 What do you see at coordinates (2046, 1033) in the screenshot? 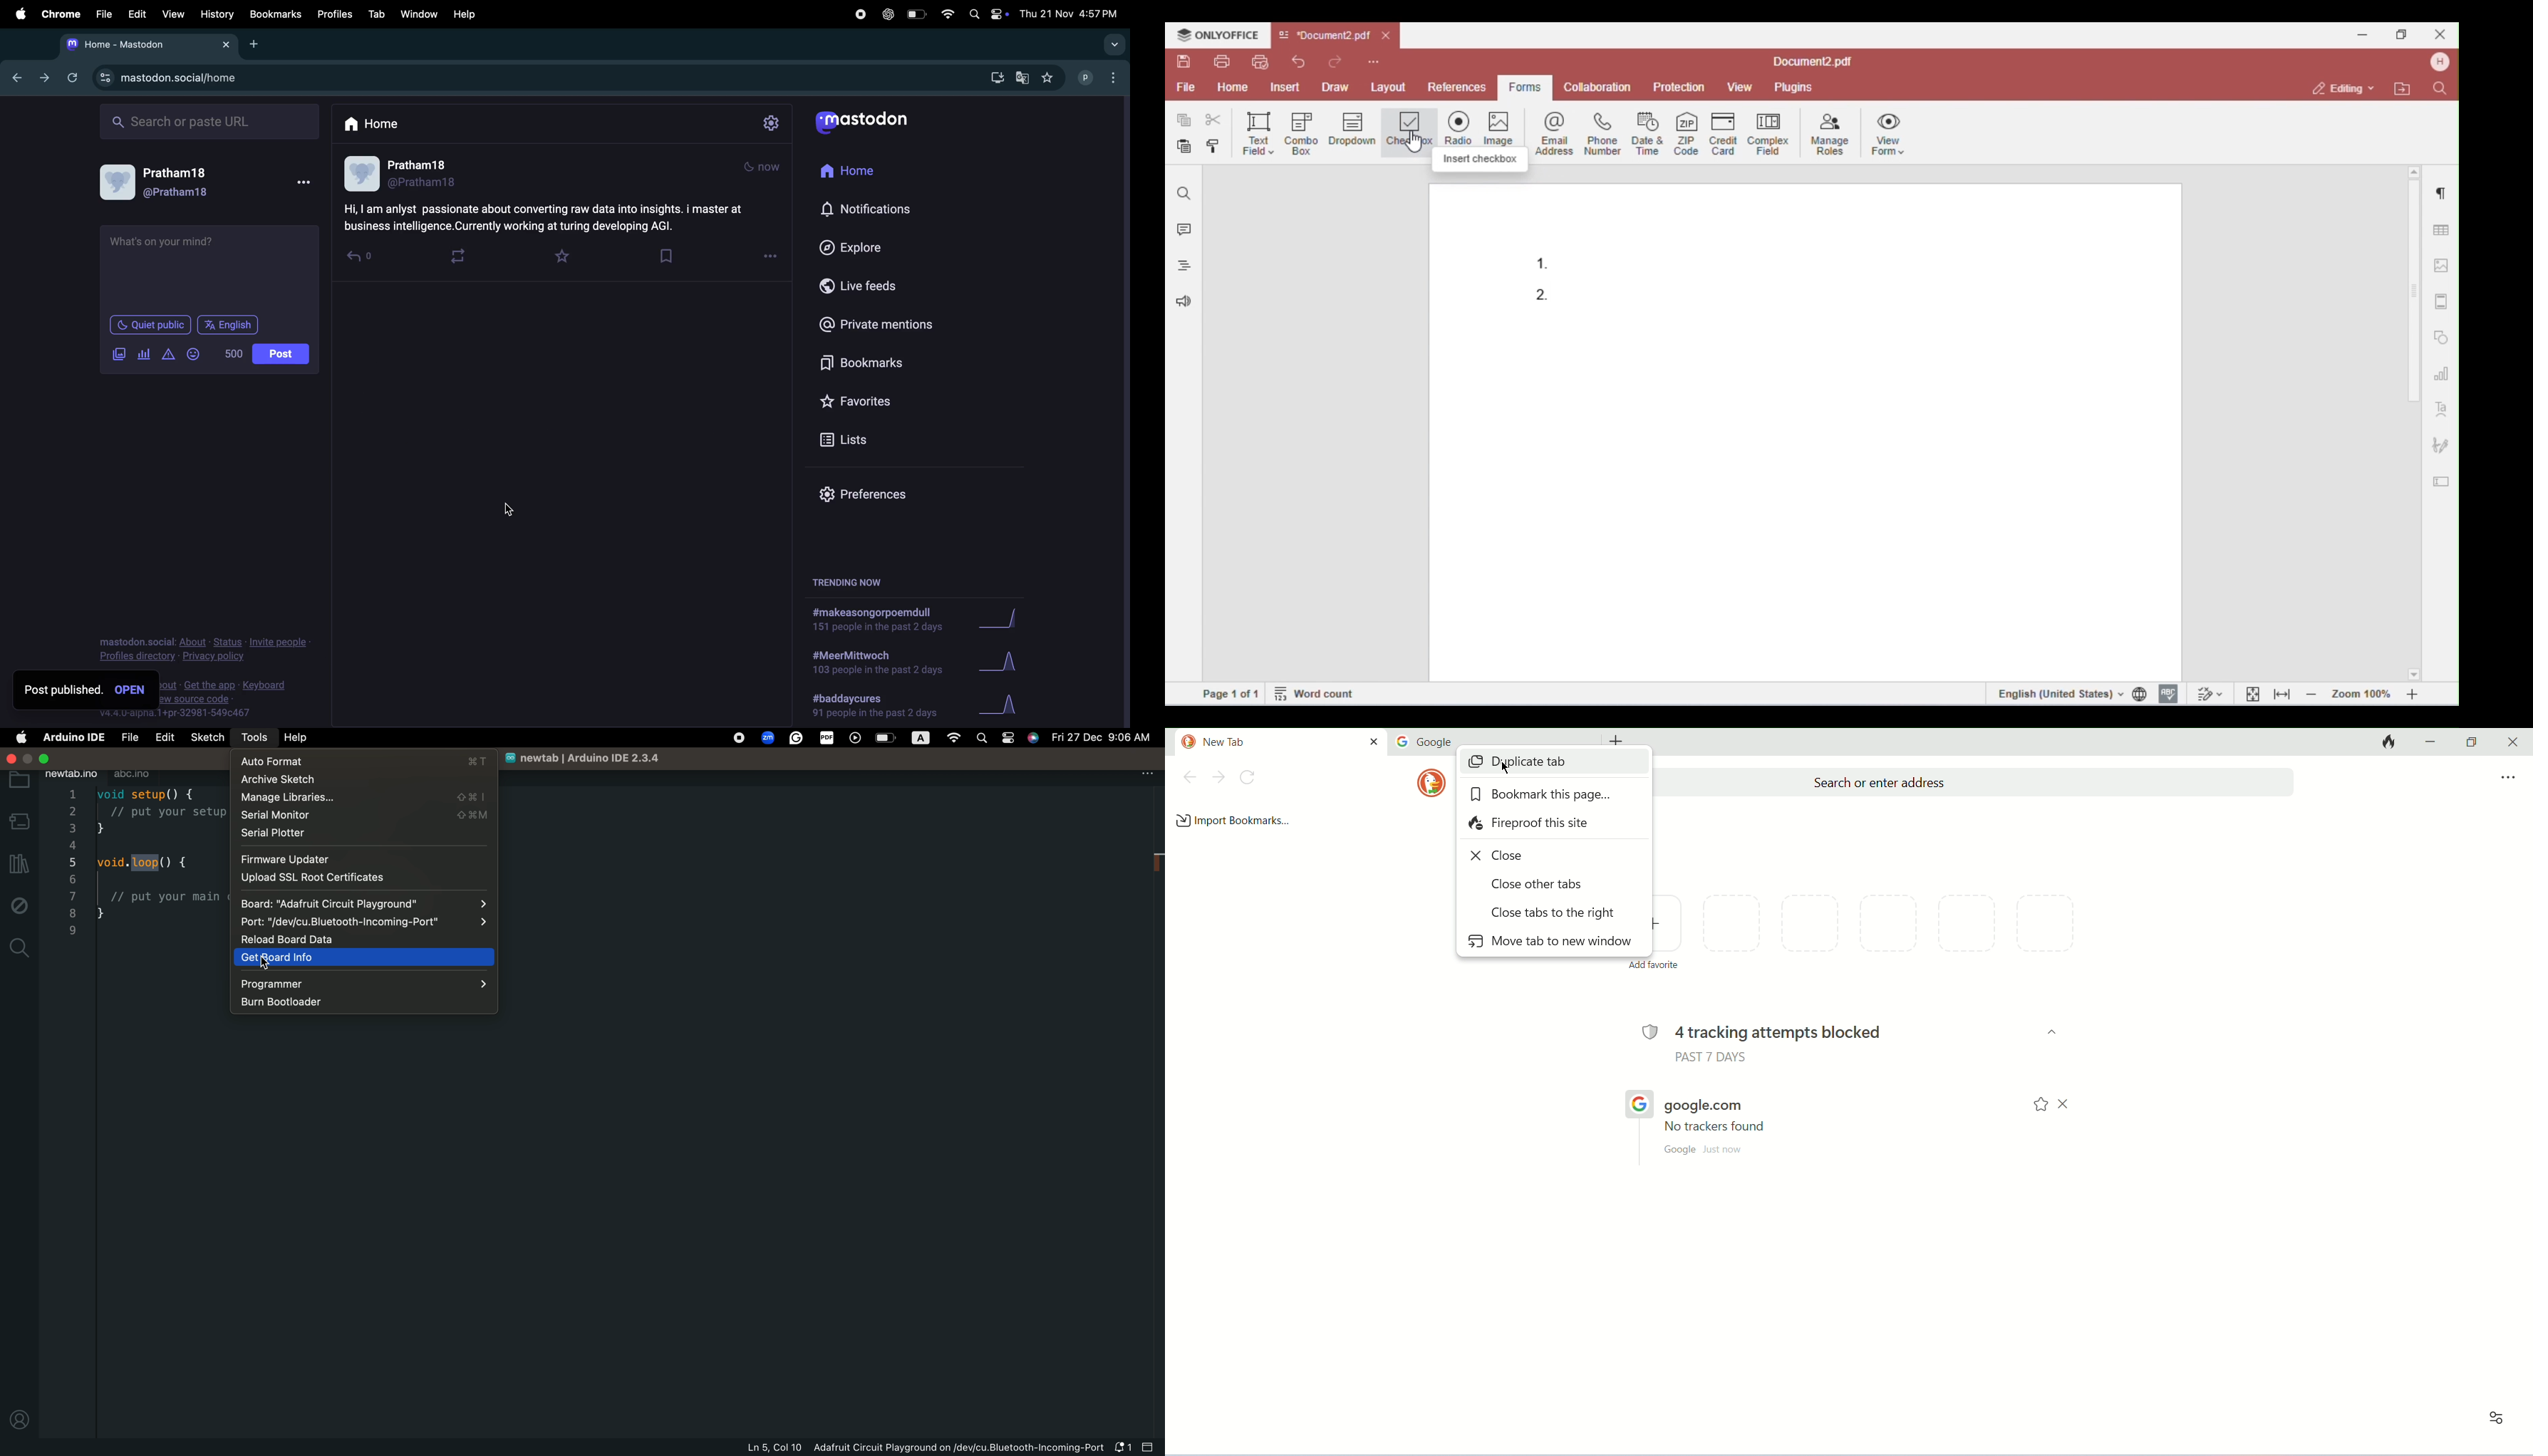
I see `dropdown` at bounding box center [2046, 1033].